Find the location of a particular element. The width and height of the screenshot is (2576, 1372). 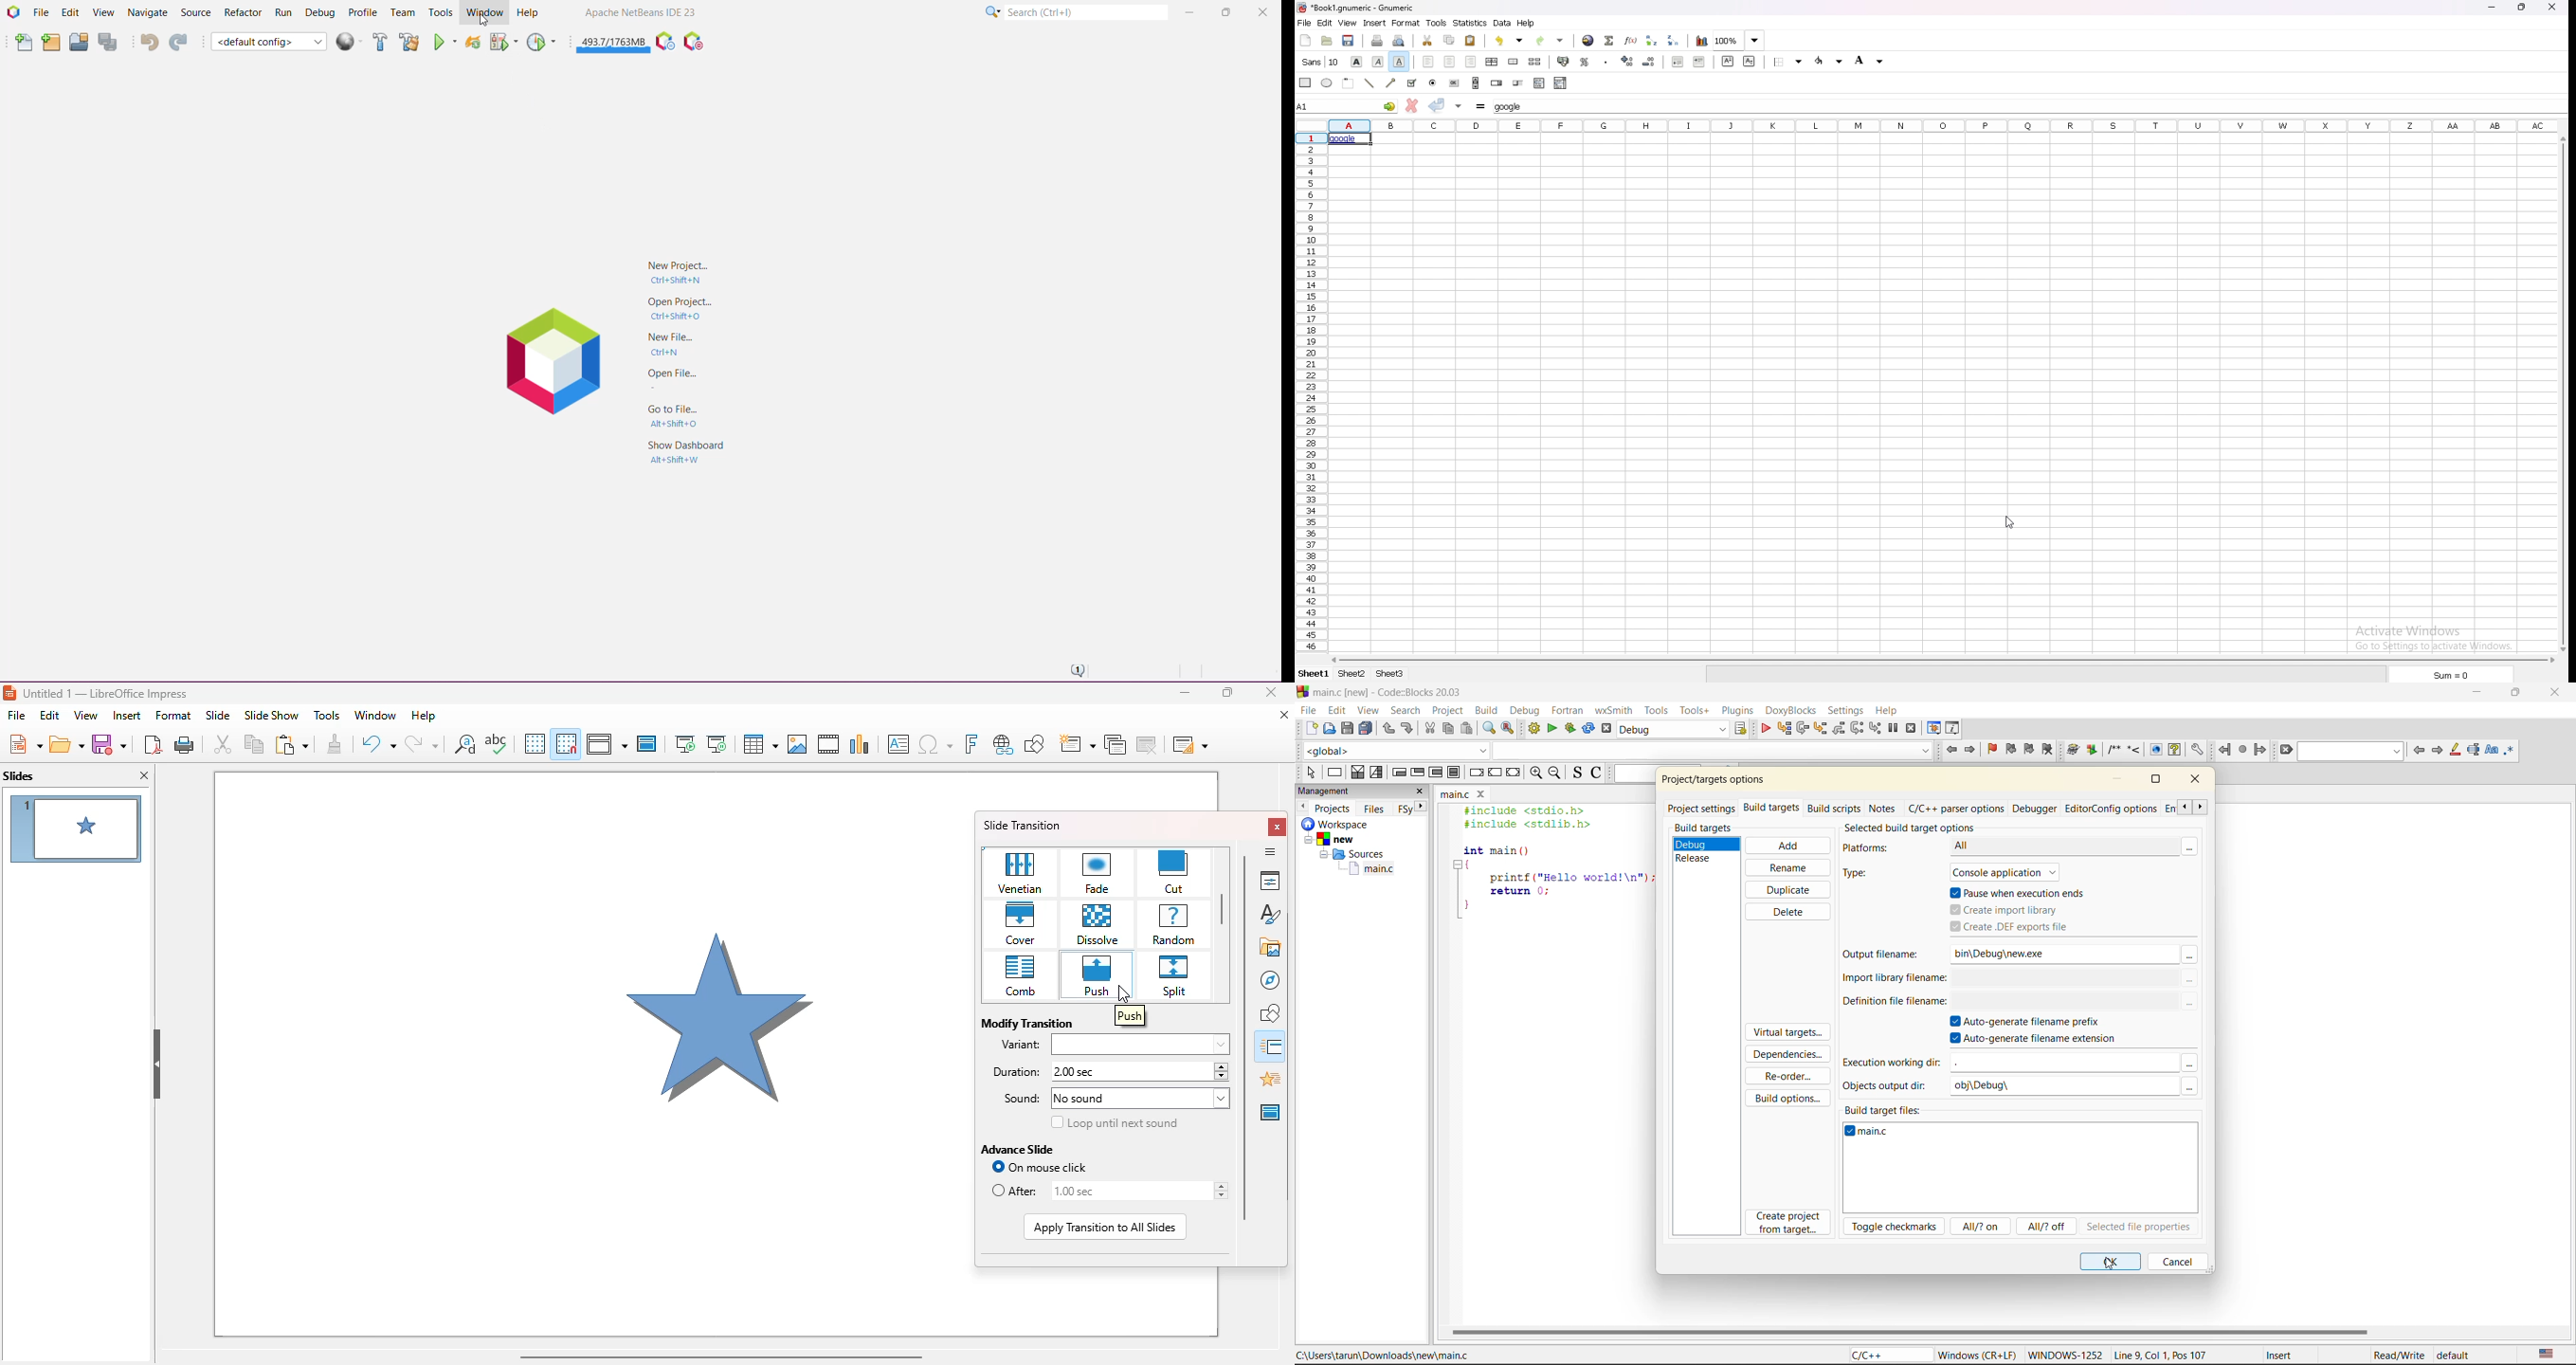

horizontal scroll bar is located at coordinates (720, 1356).